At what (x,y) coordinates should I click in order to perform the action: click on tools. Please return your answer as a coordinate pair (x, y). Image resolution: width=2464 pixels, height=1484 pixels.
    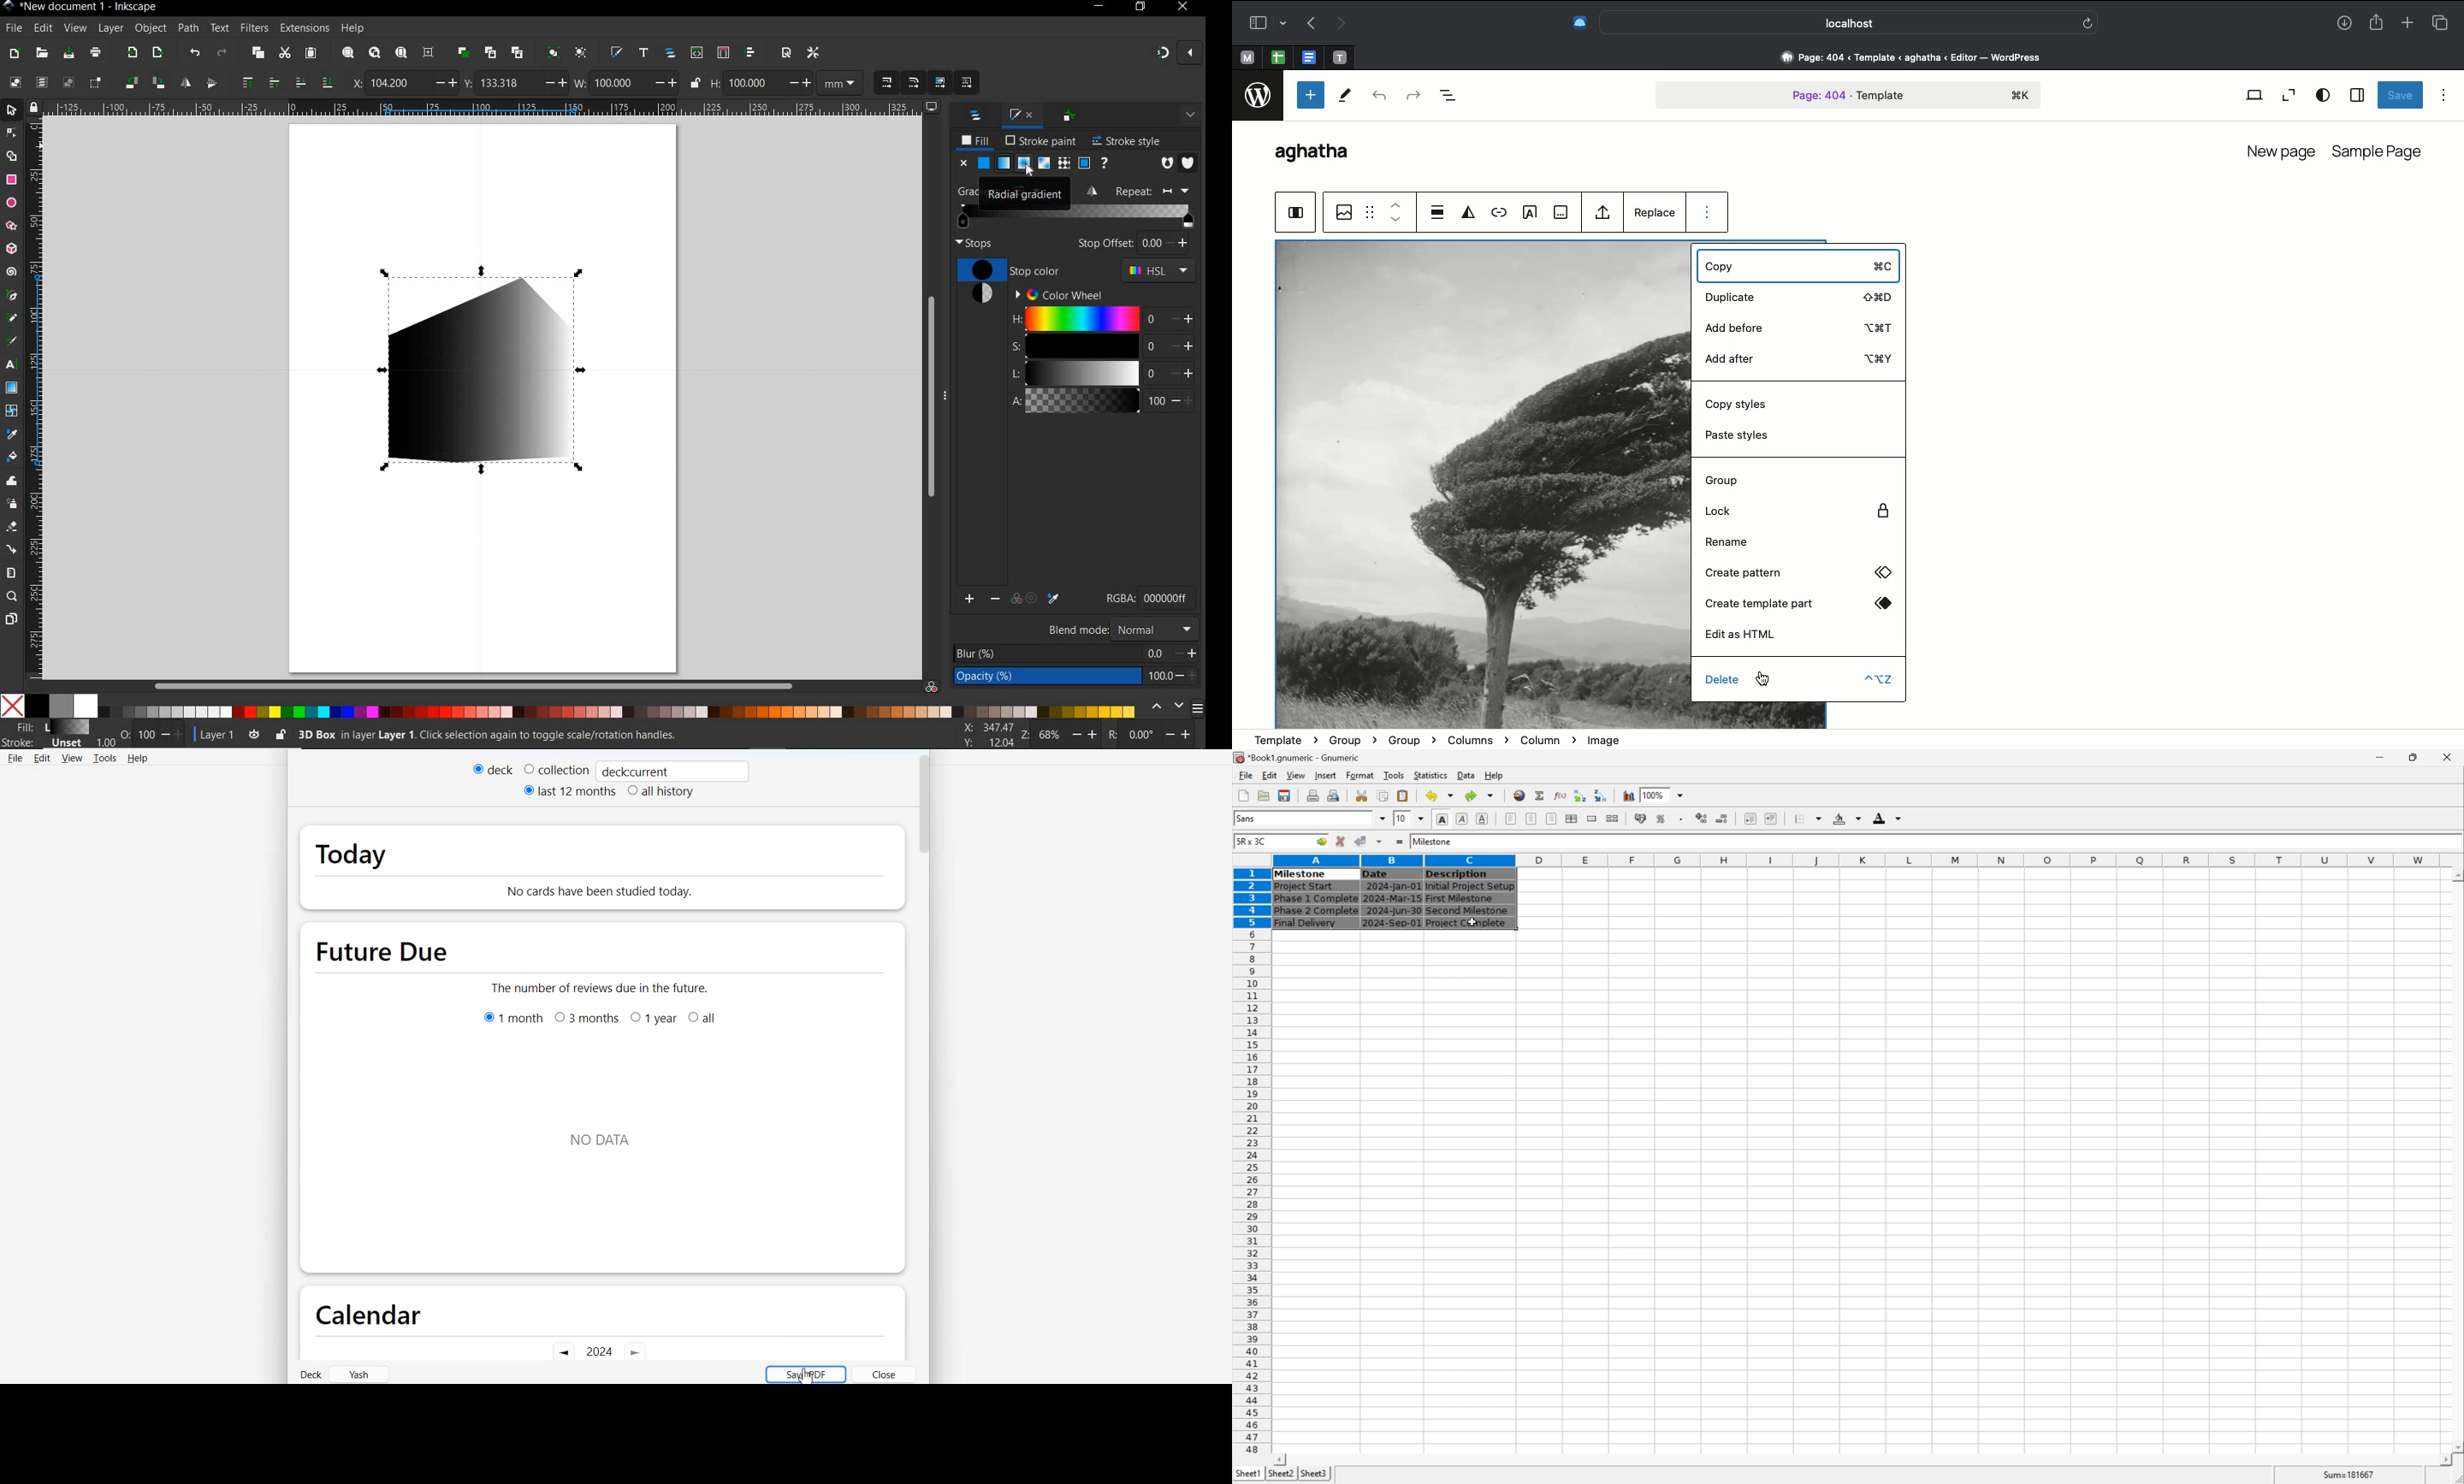
    Looking at the image, I should click on (1395, 775).